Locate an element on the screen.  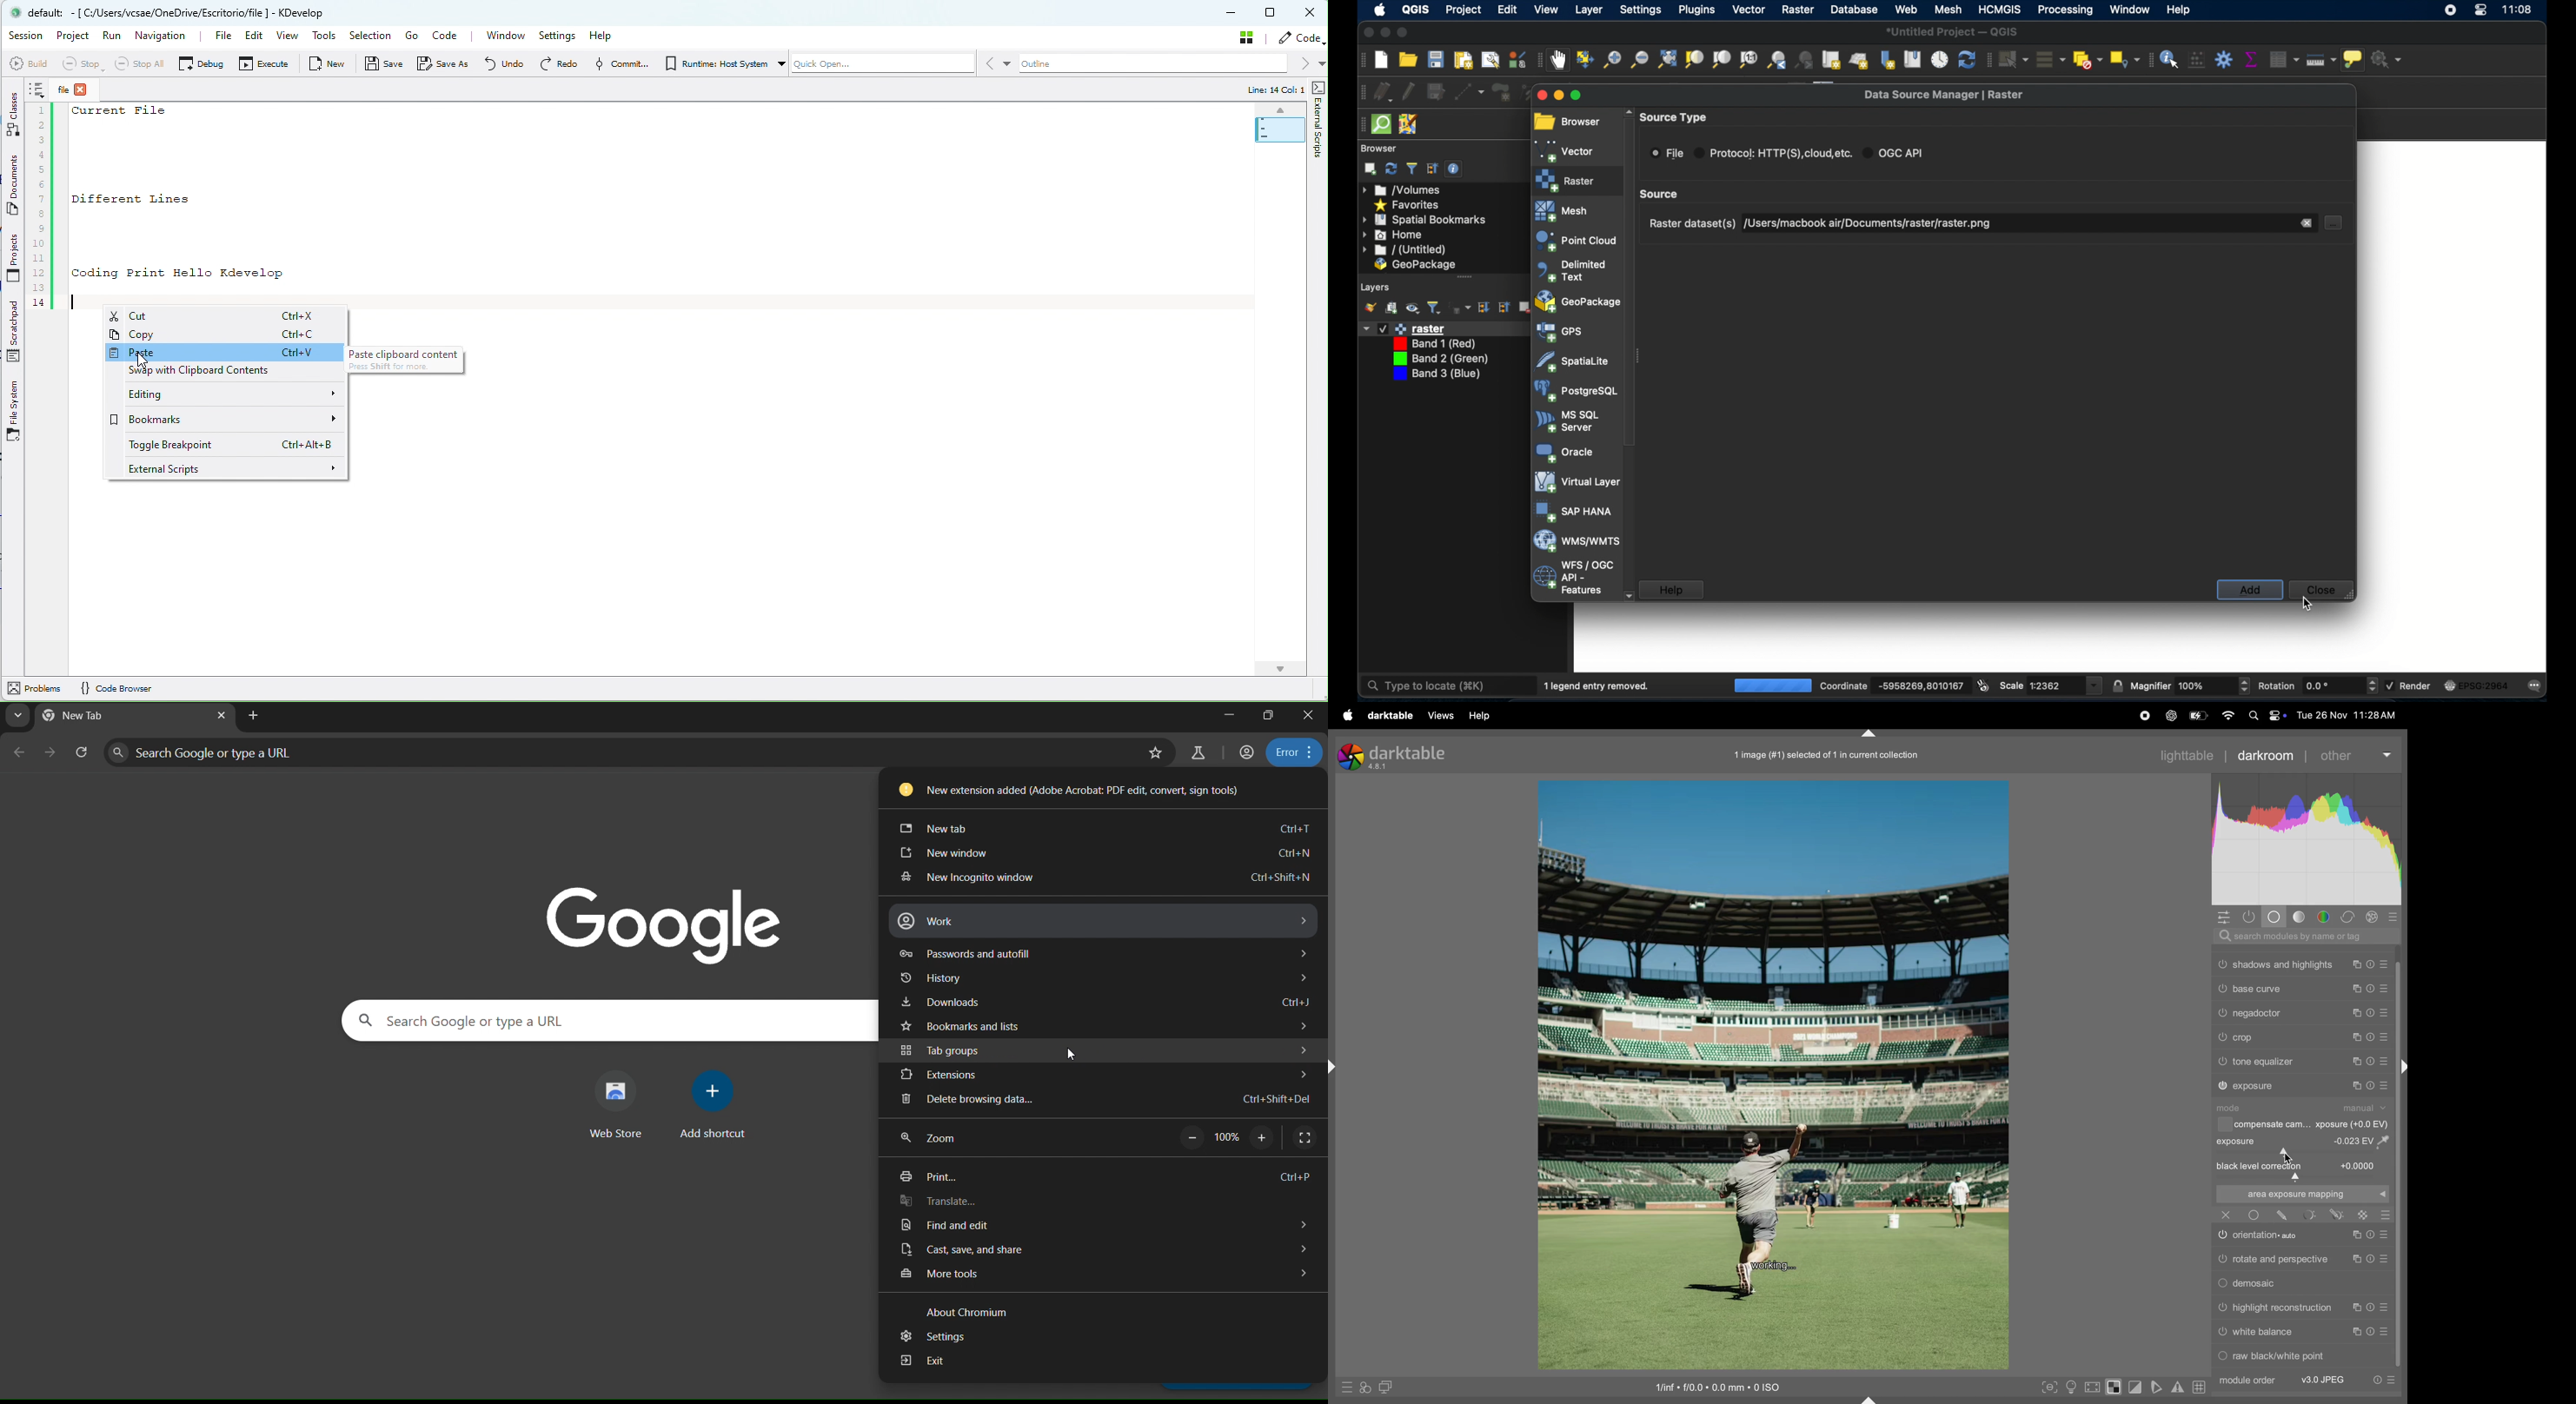
Presets  is located at coordinates (2384, 990).